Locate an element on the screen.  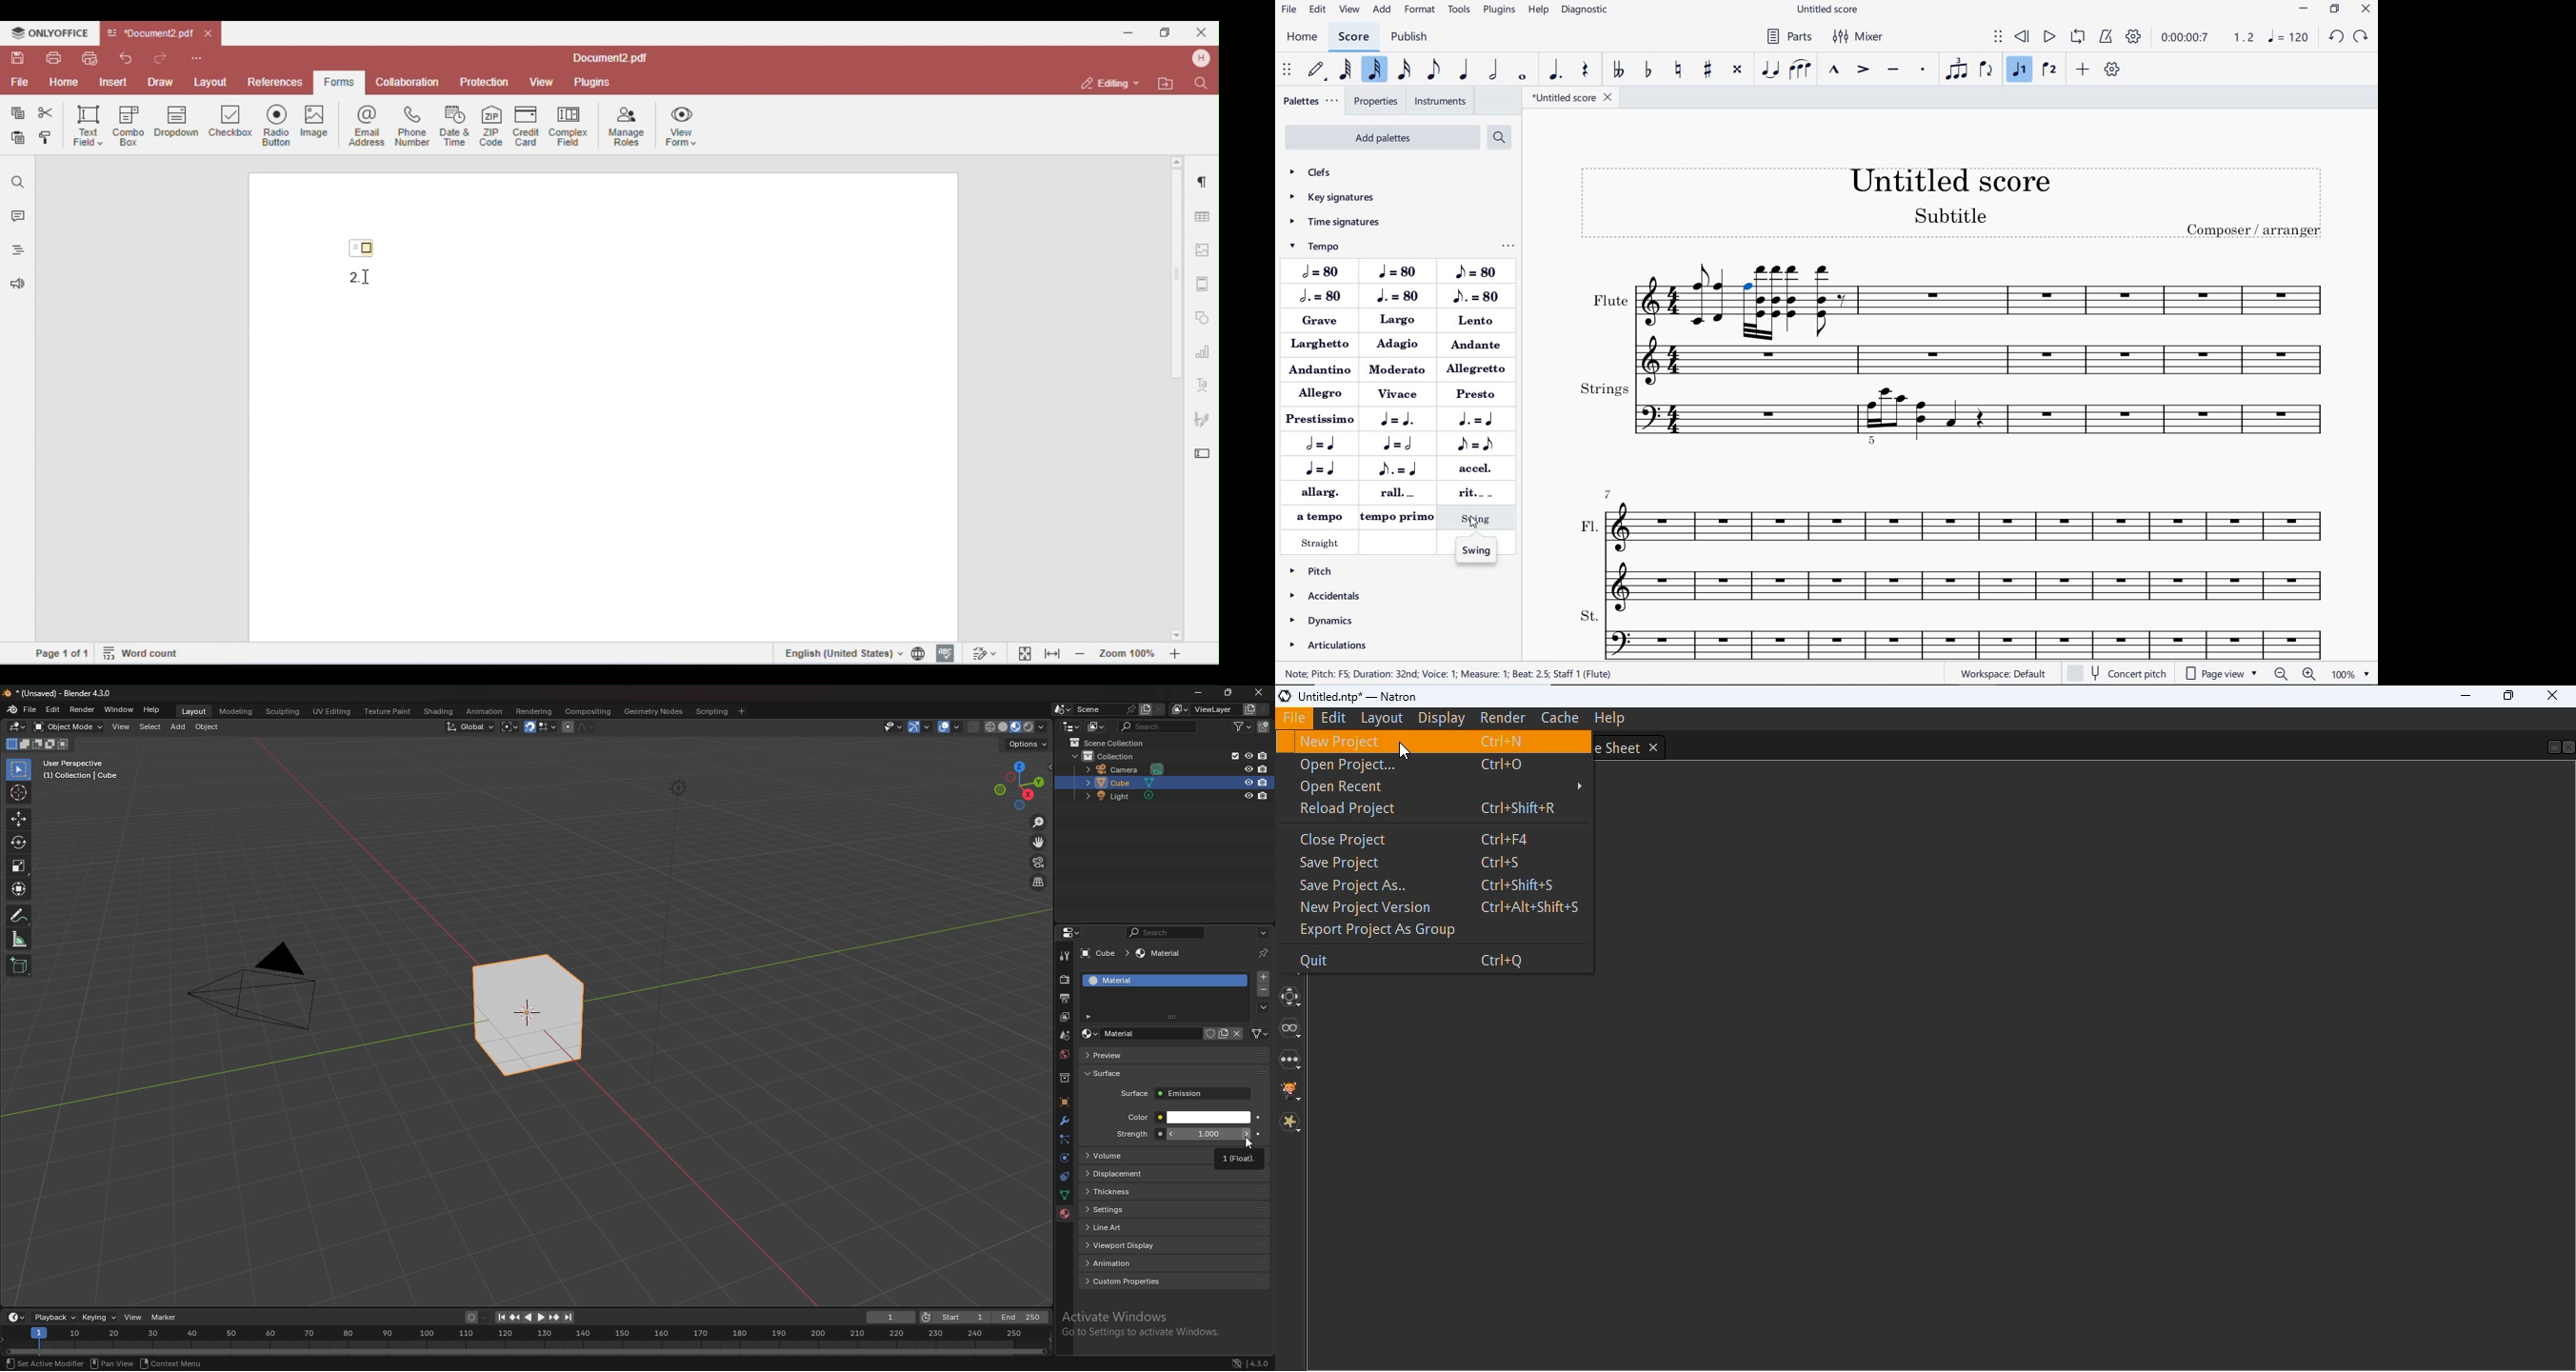
TOGGLE SHARP is located at coordinates (1706, 70).